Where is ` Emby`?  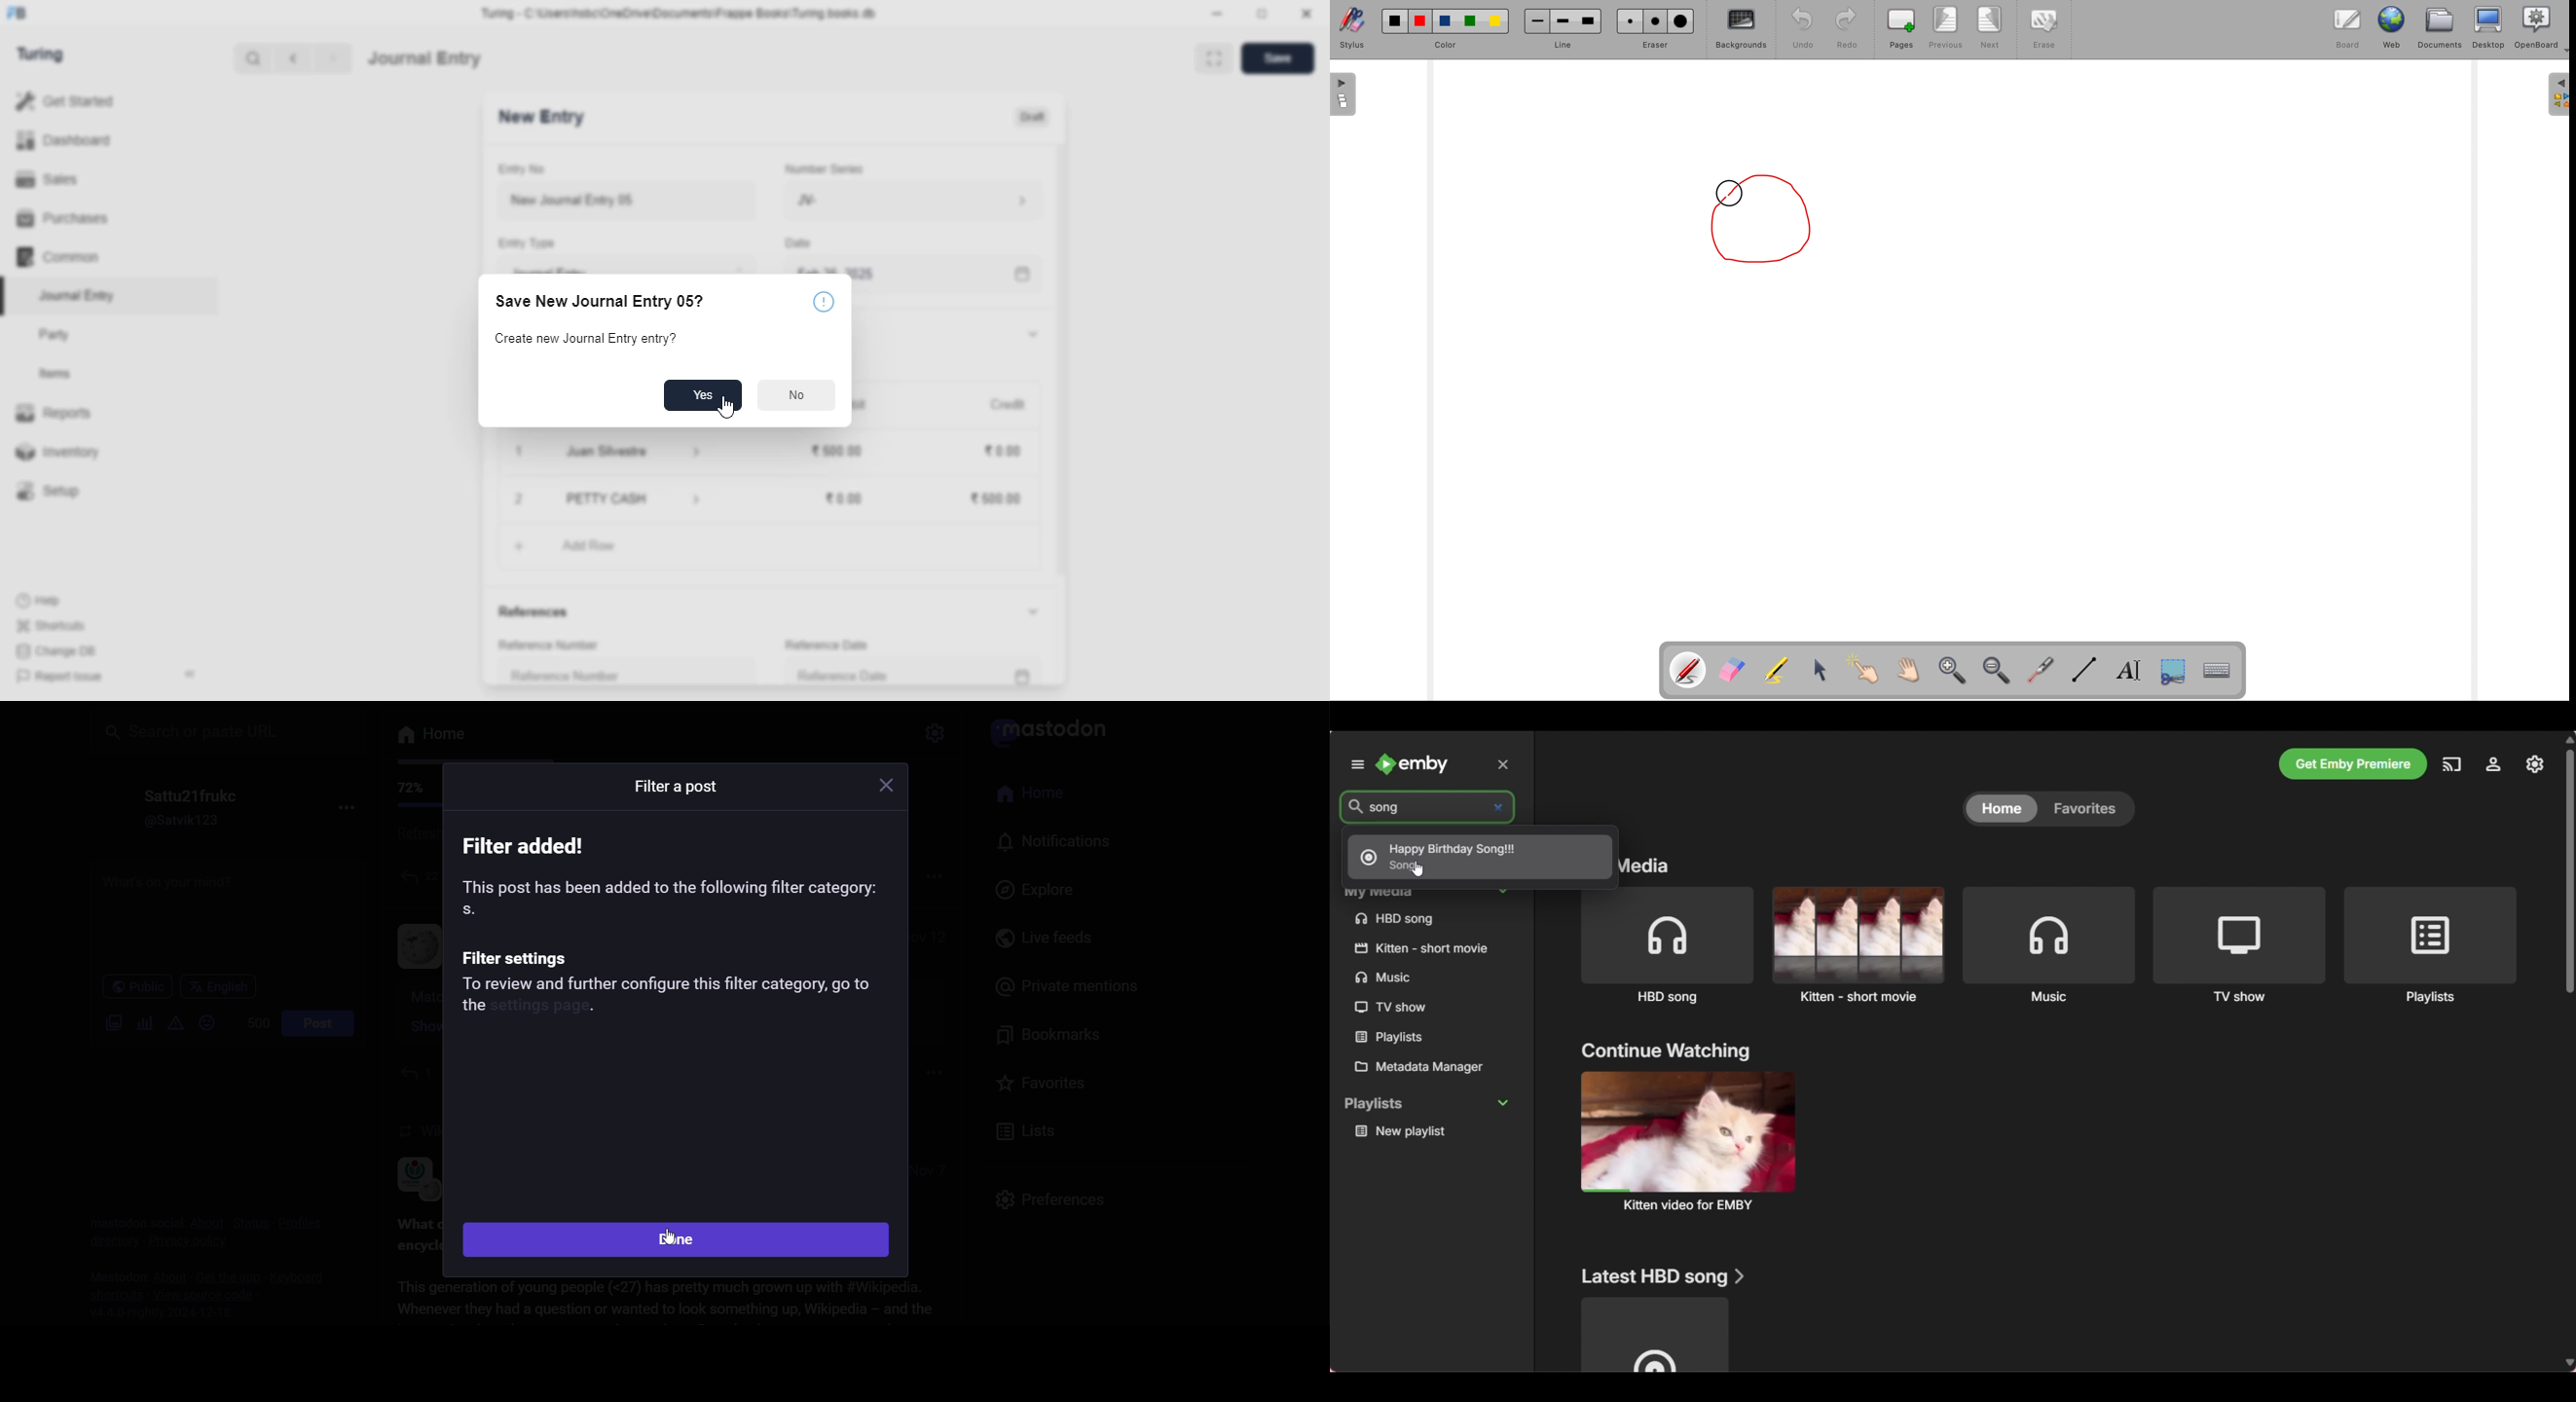
 Emby is located at coordinates (1413, 764).